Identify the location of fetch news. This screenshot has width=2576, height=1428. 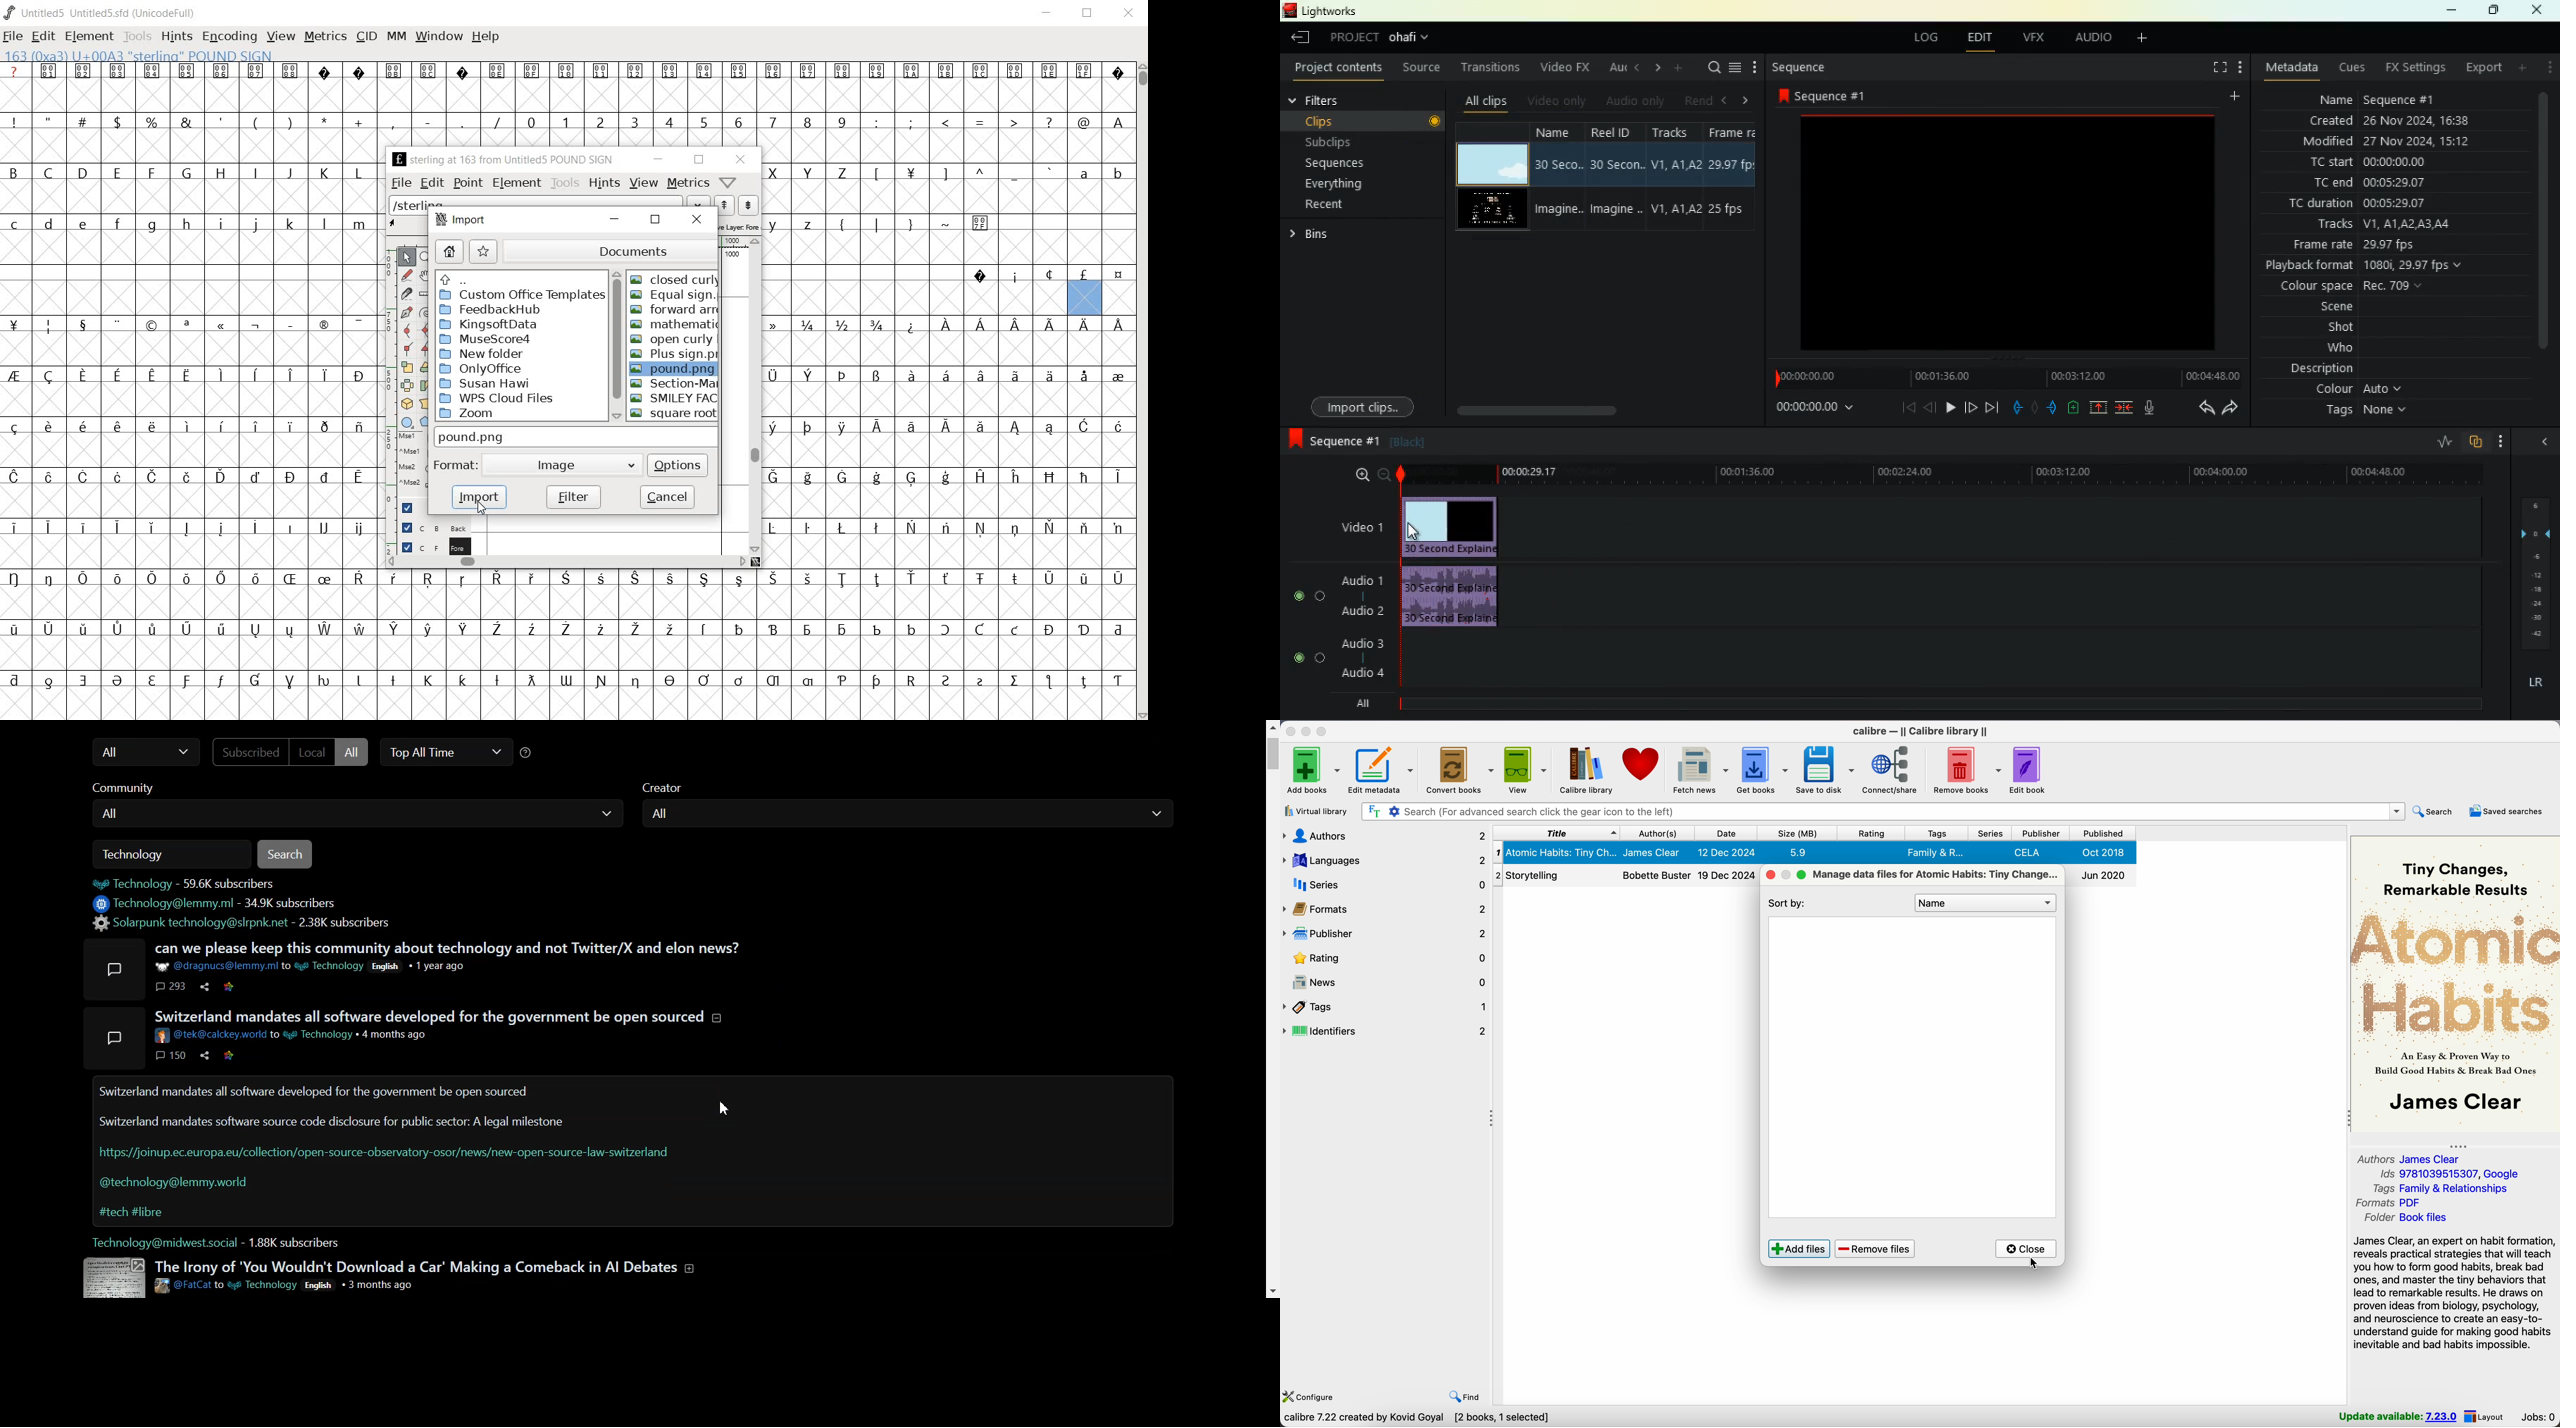
(1698, 769).